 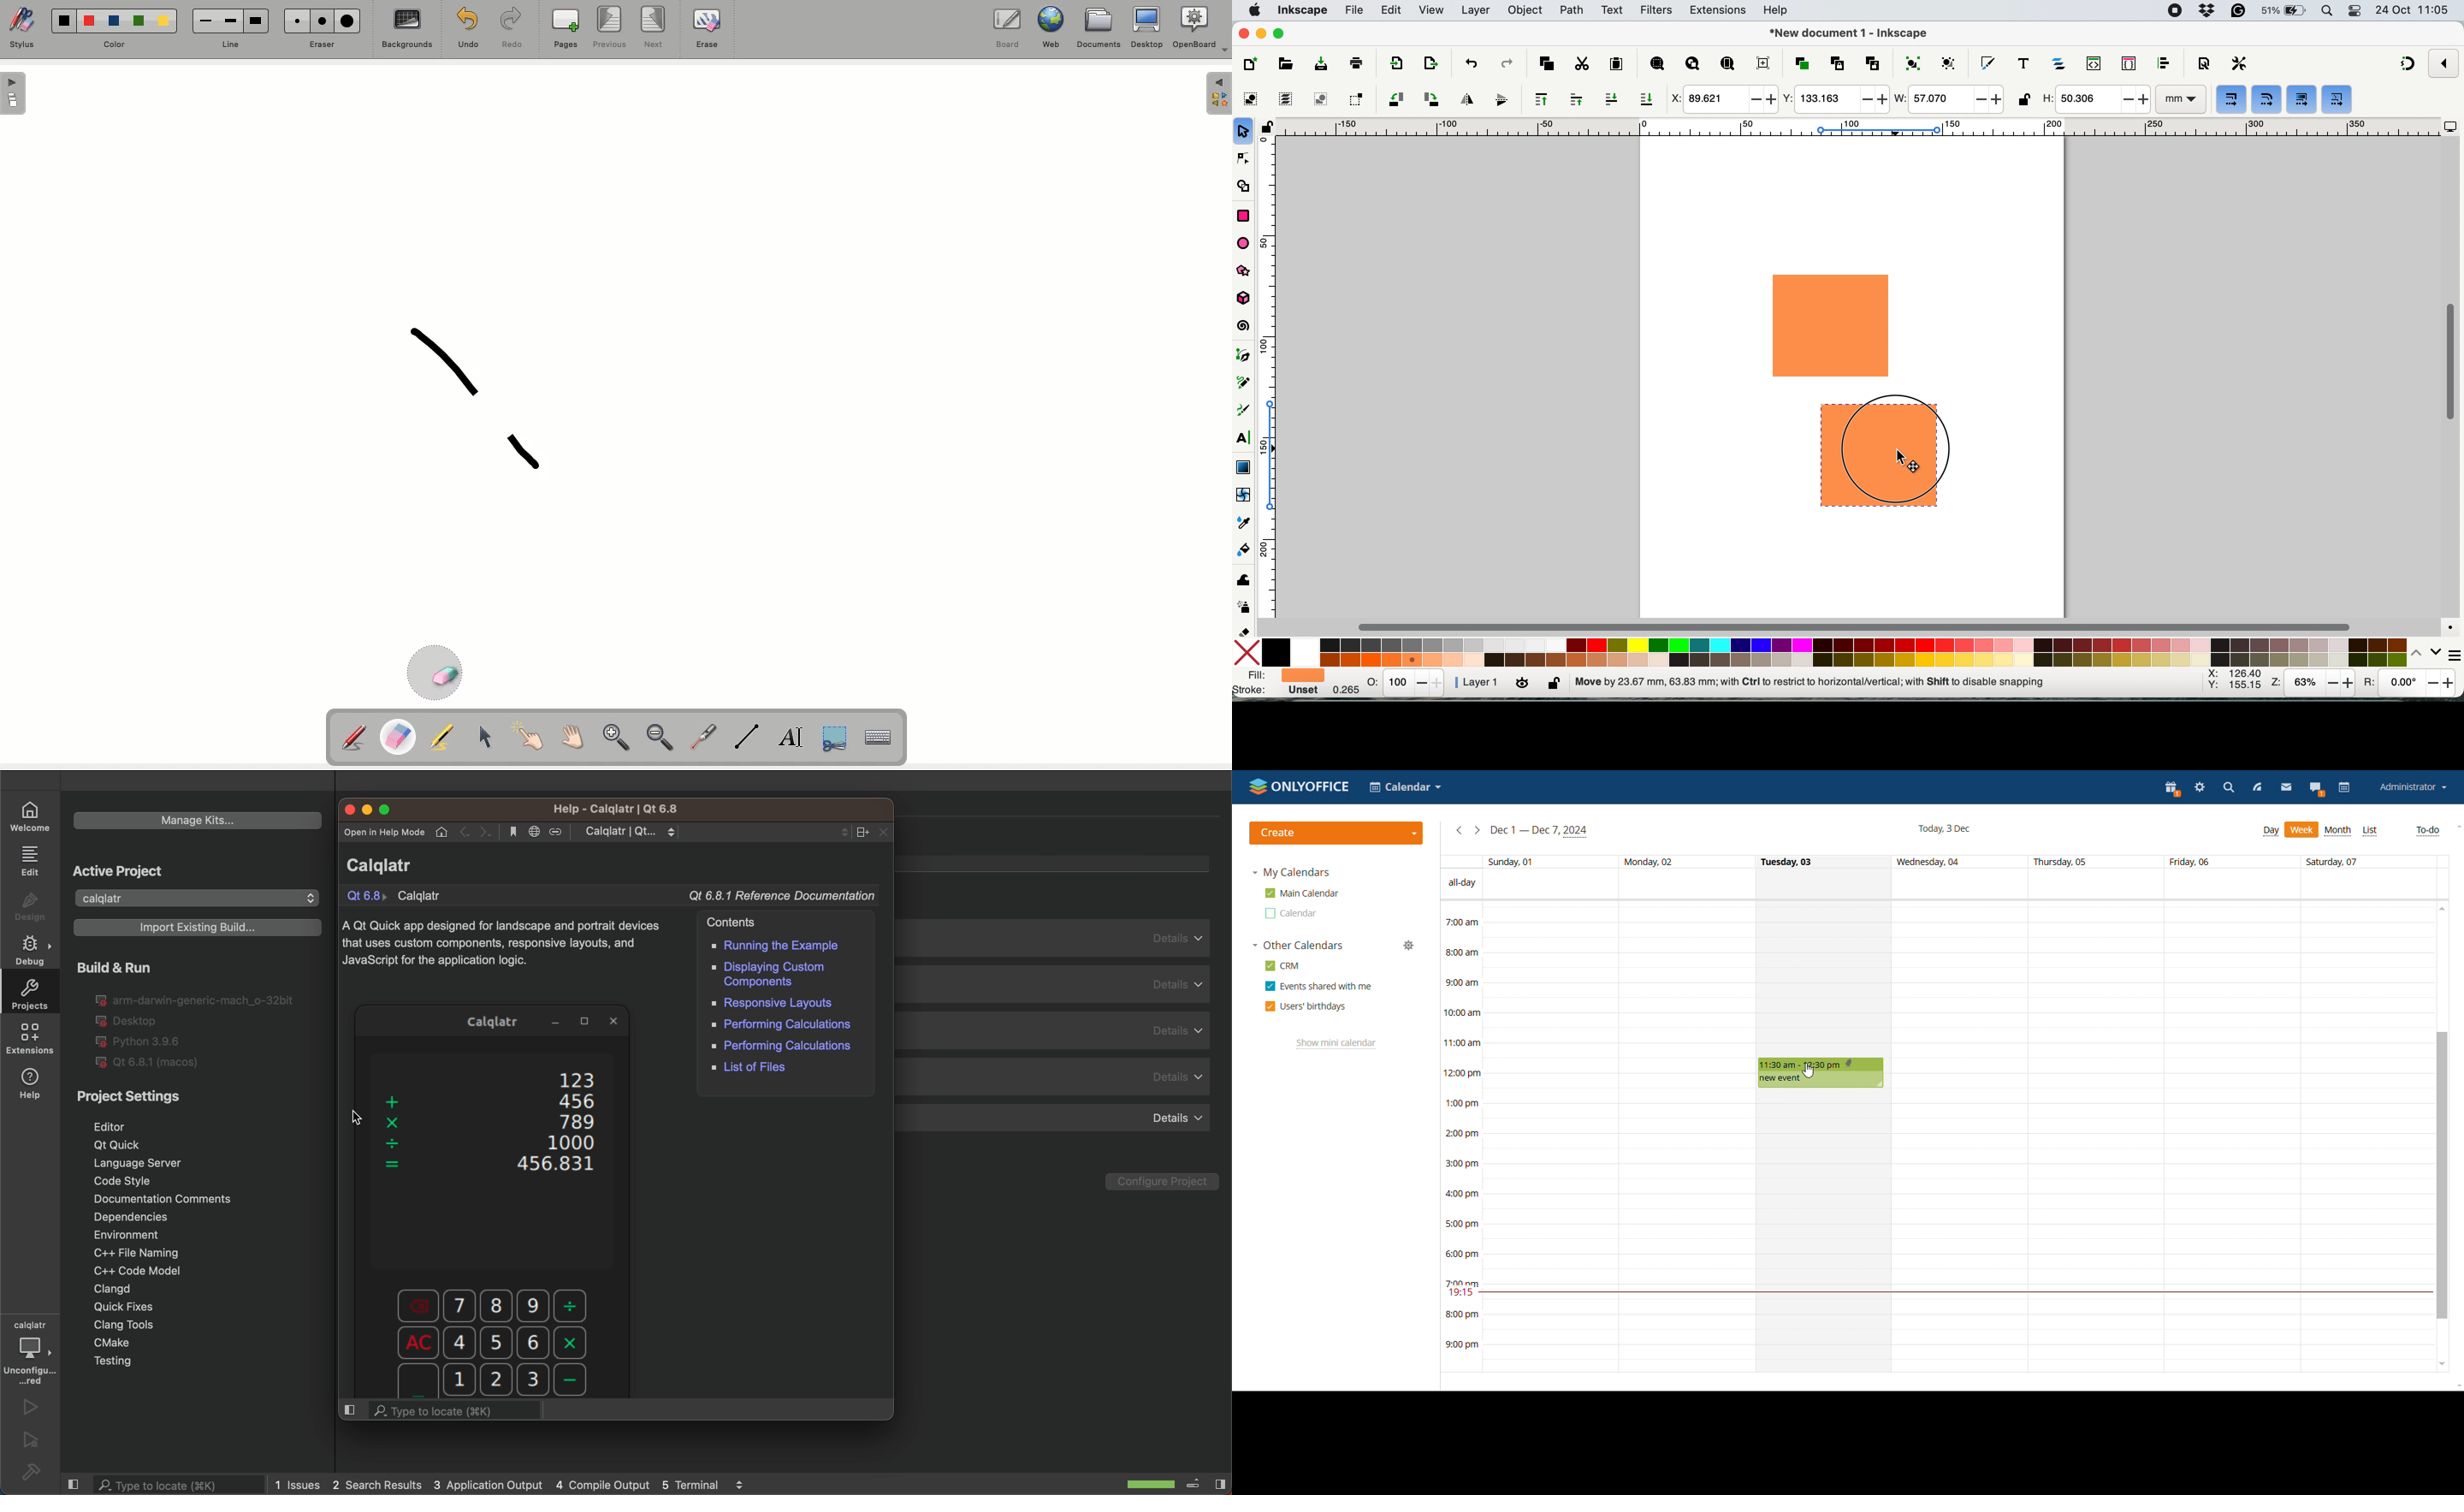 What do you see at coordinates (142, 868) in the screenshot?
I see `create` at bounding box center [142, 868].